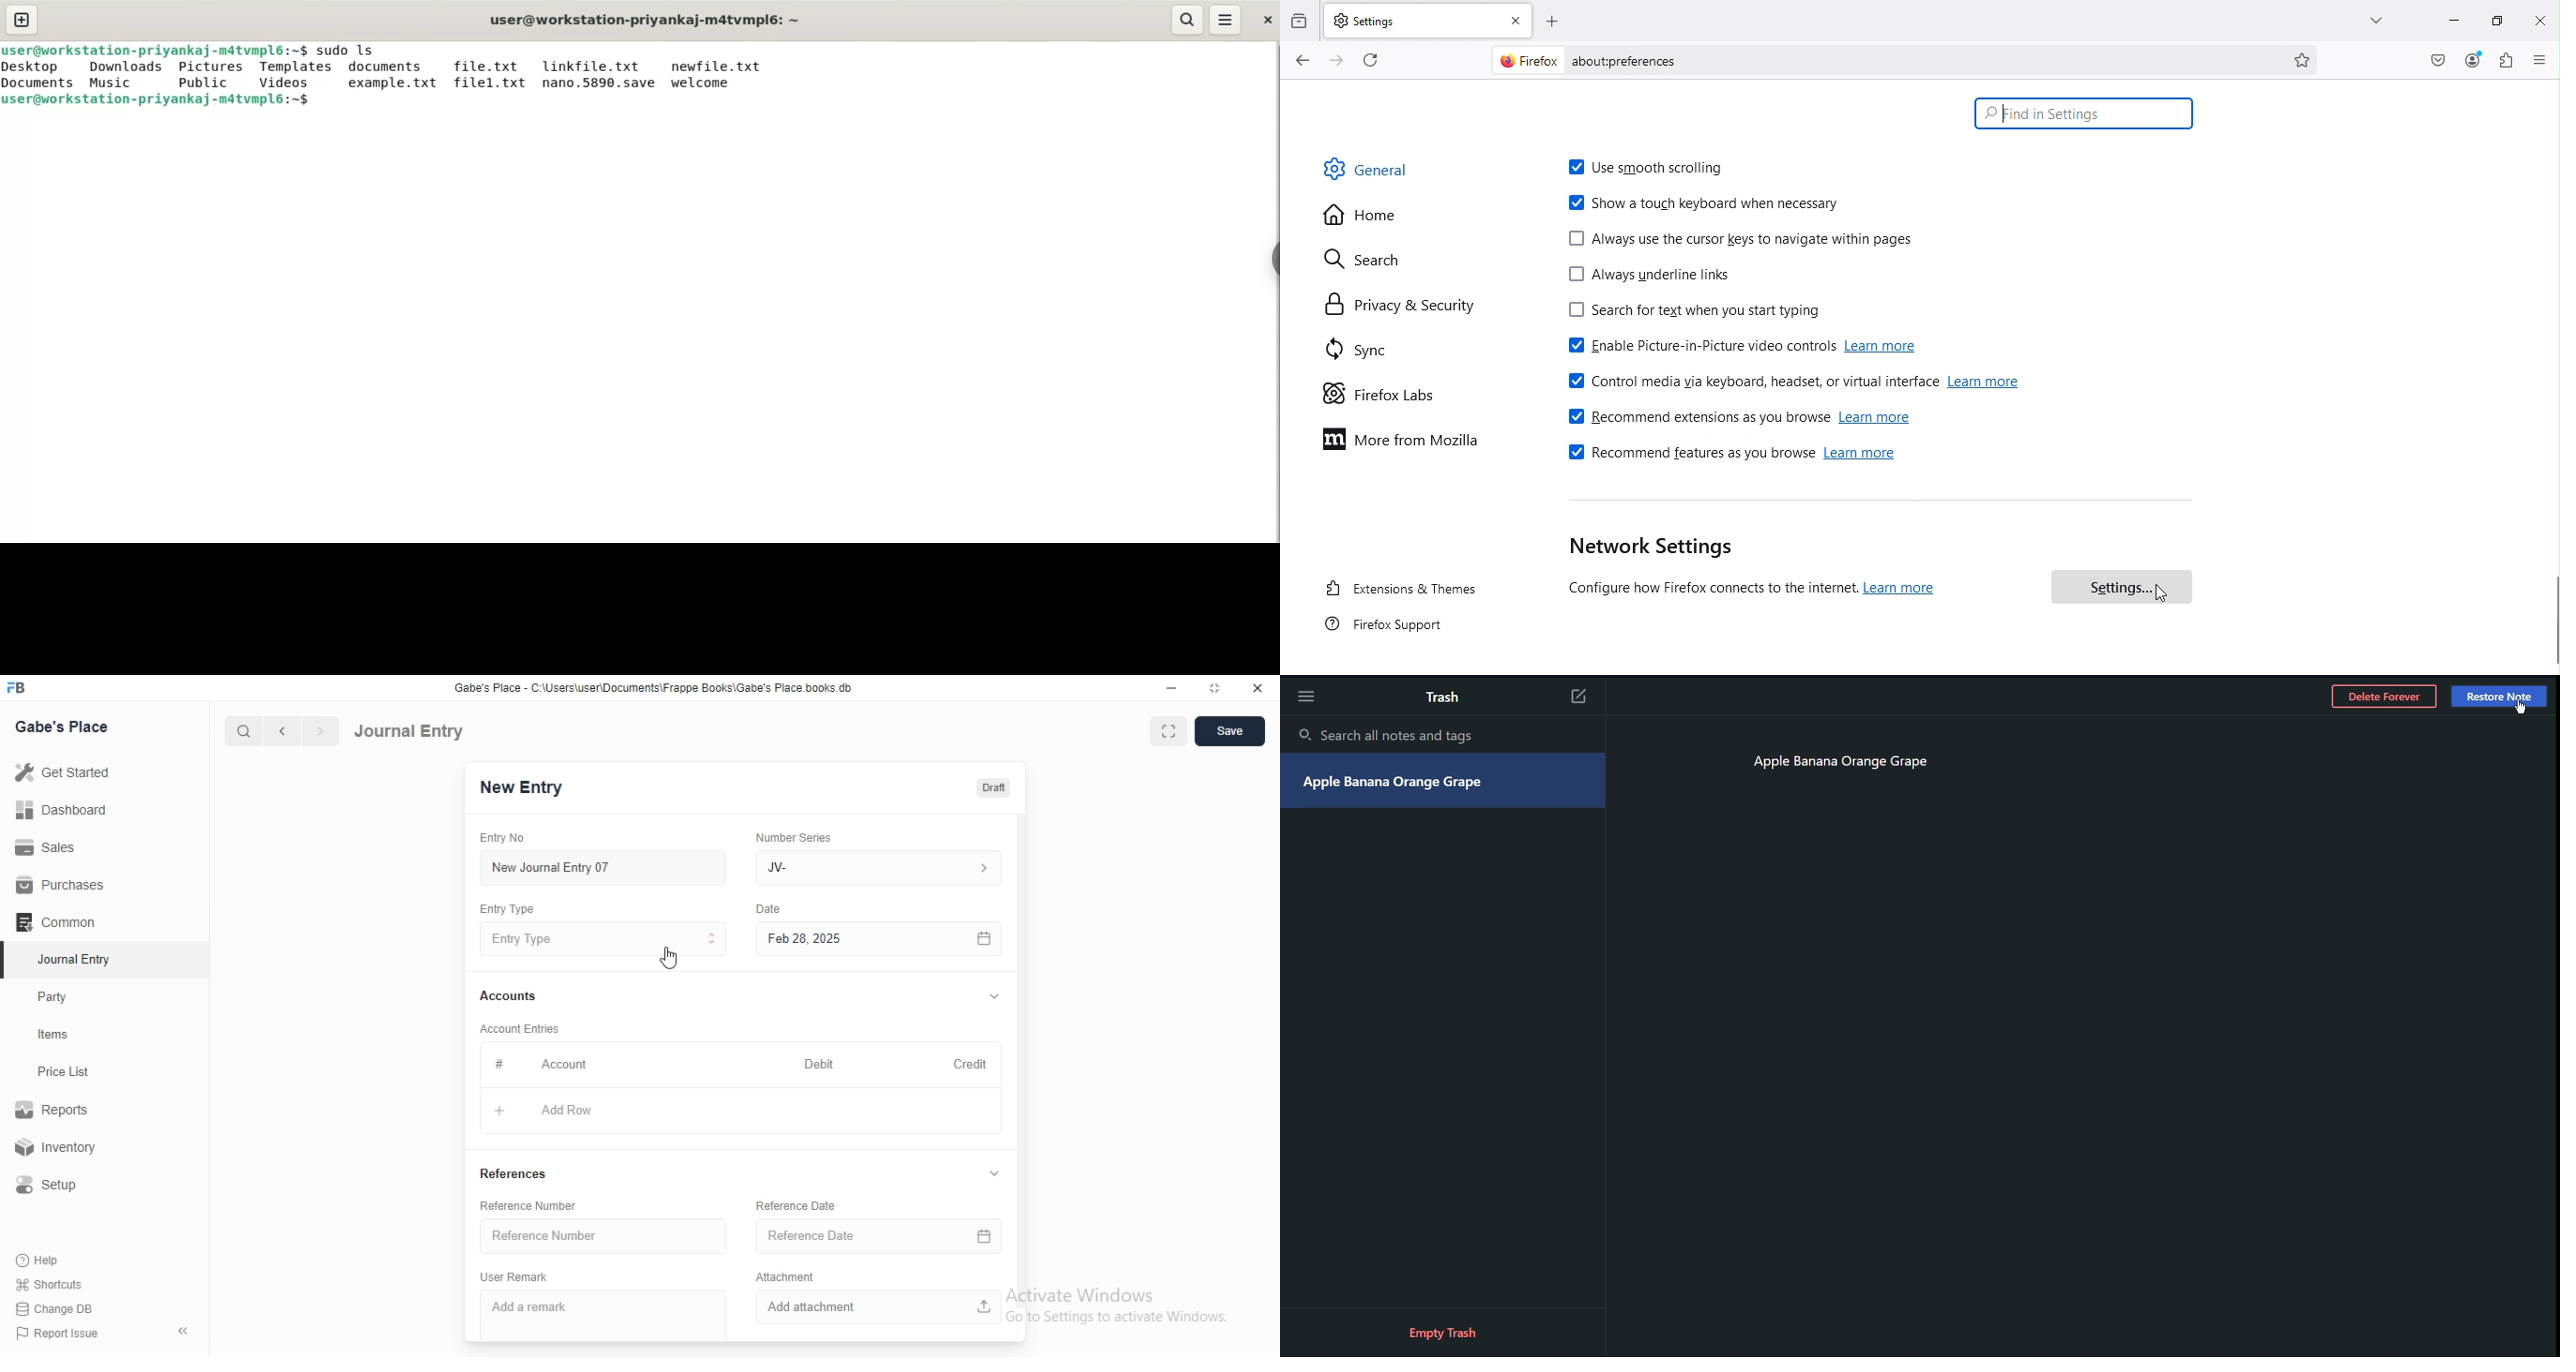 The image size is (2576, 1372). Describe the element at coordinates (602, 1234) in the screenshot. I see `Reference Number` at that location.